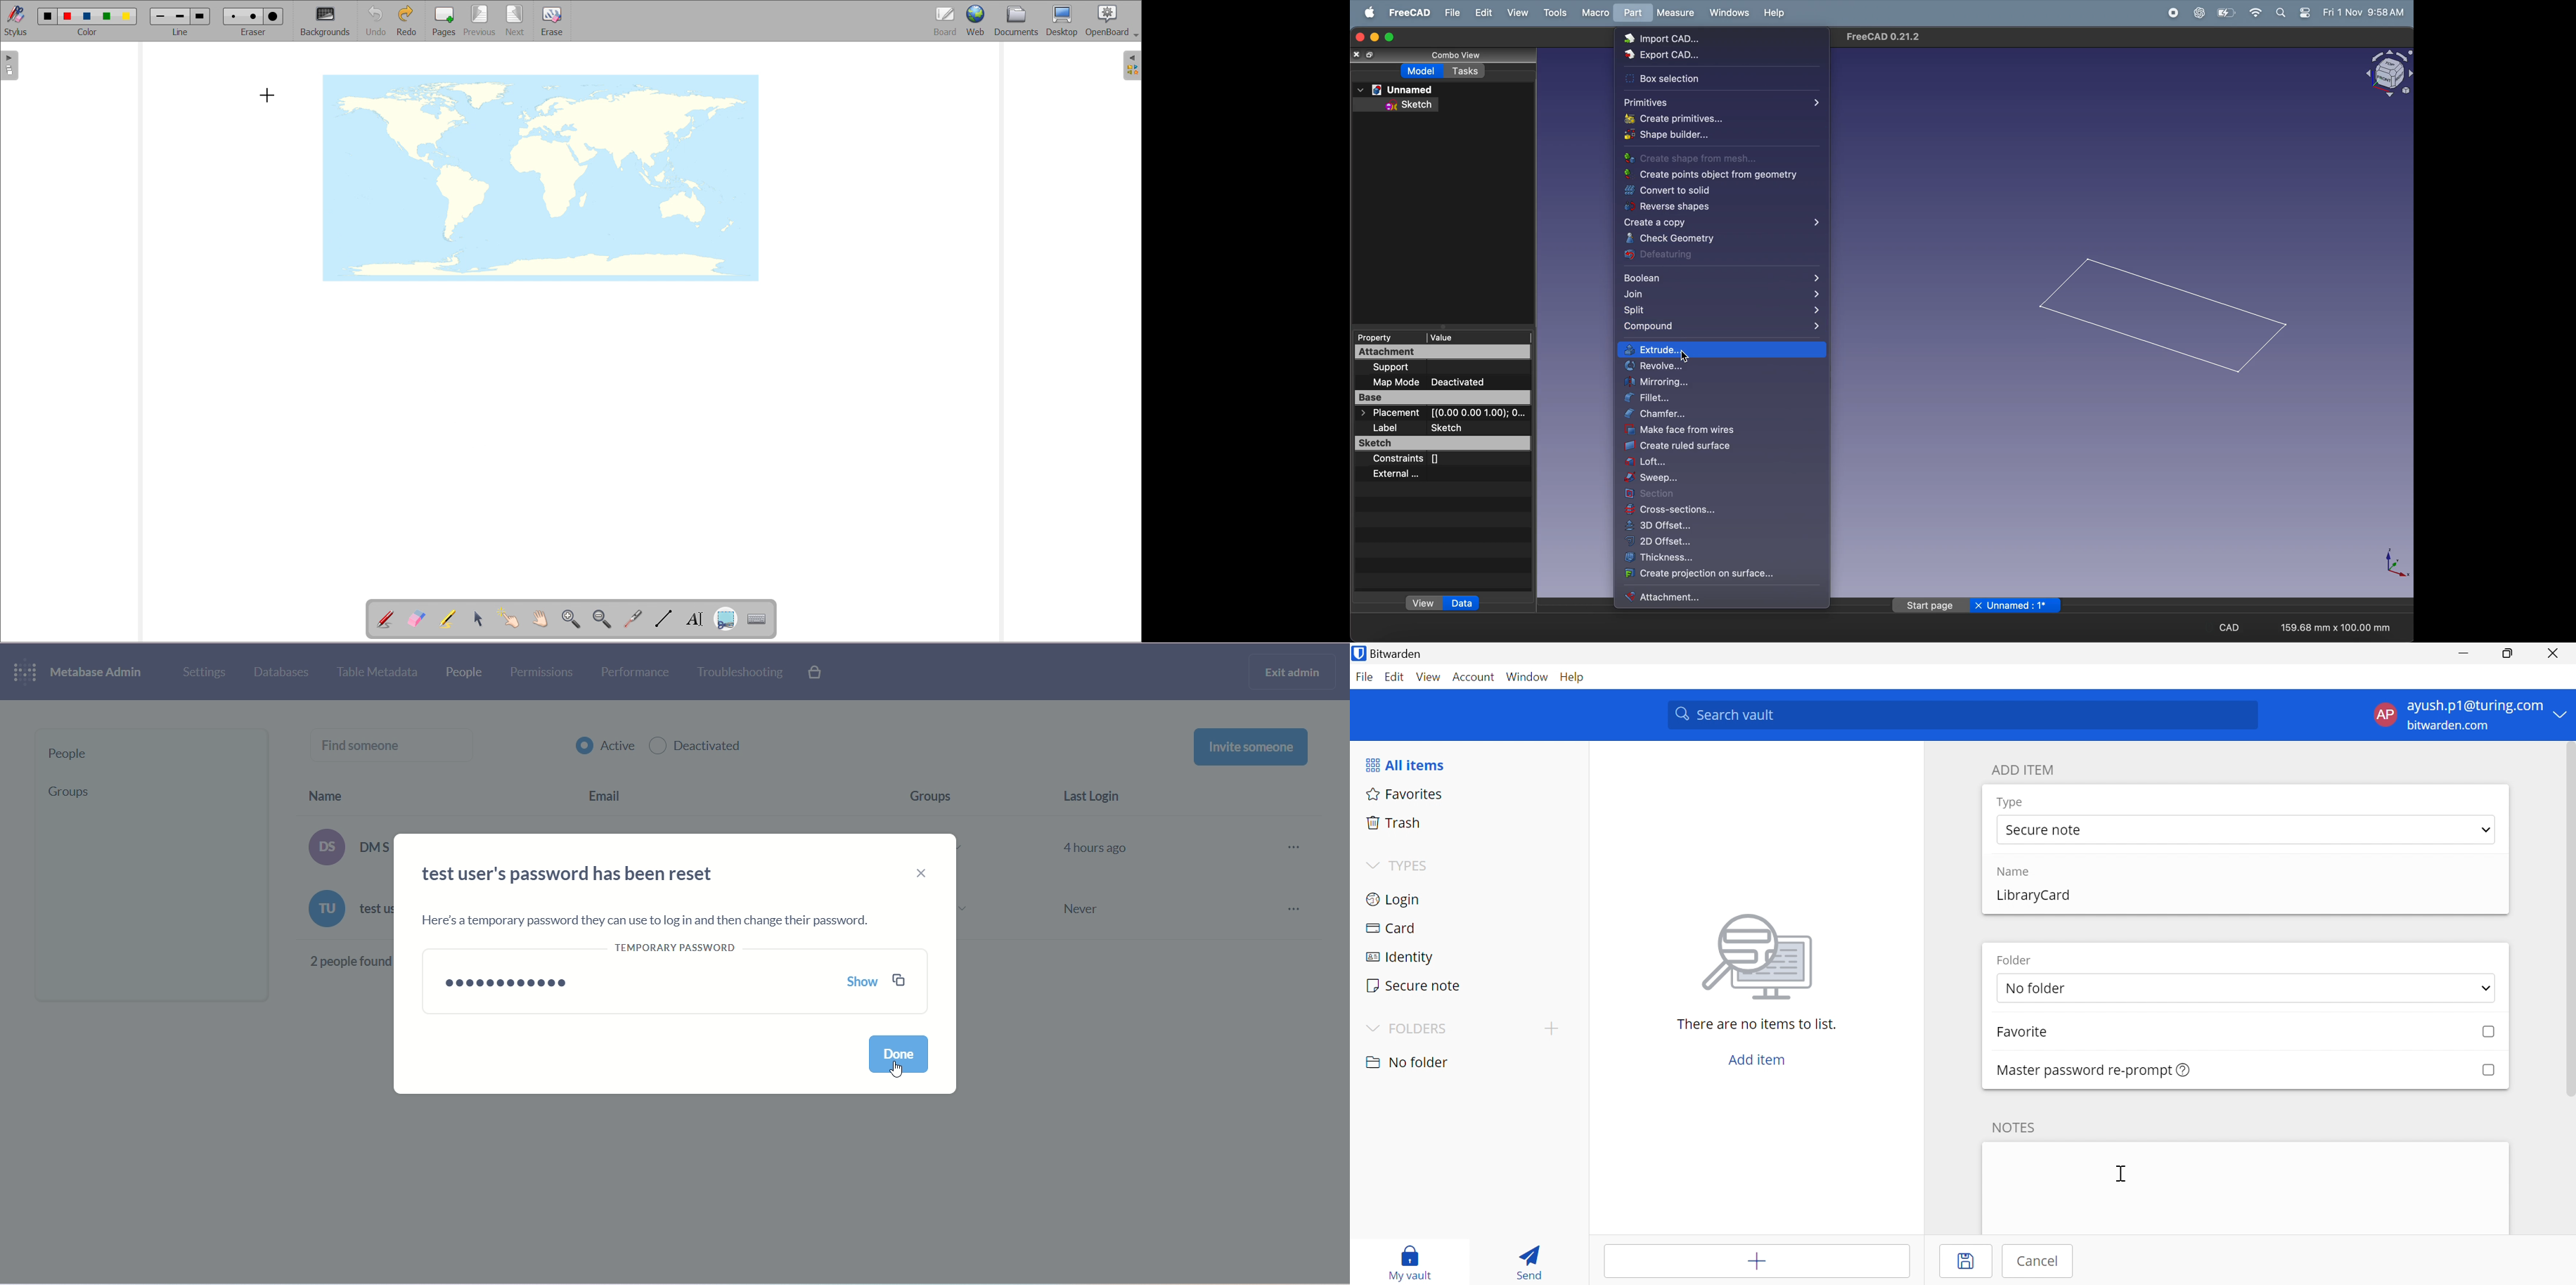 The image size is (2576, 1288). What do you see at coordinates (1390, 653) in the screenshot?
I see `Bitwarden` at bounding box center [1390, 653].